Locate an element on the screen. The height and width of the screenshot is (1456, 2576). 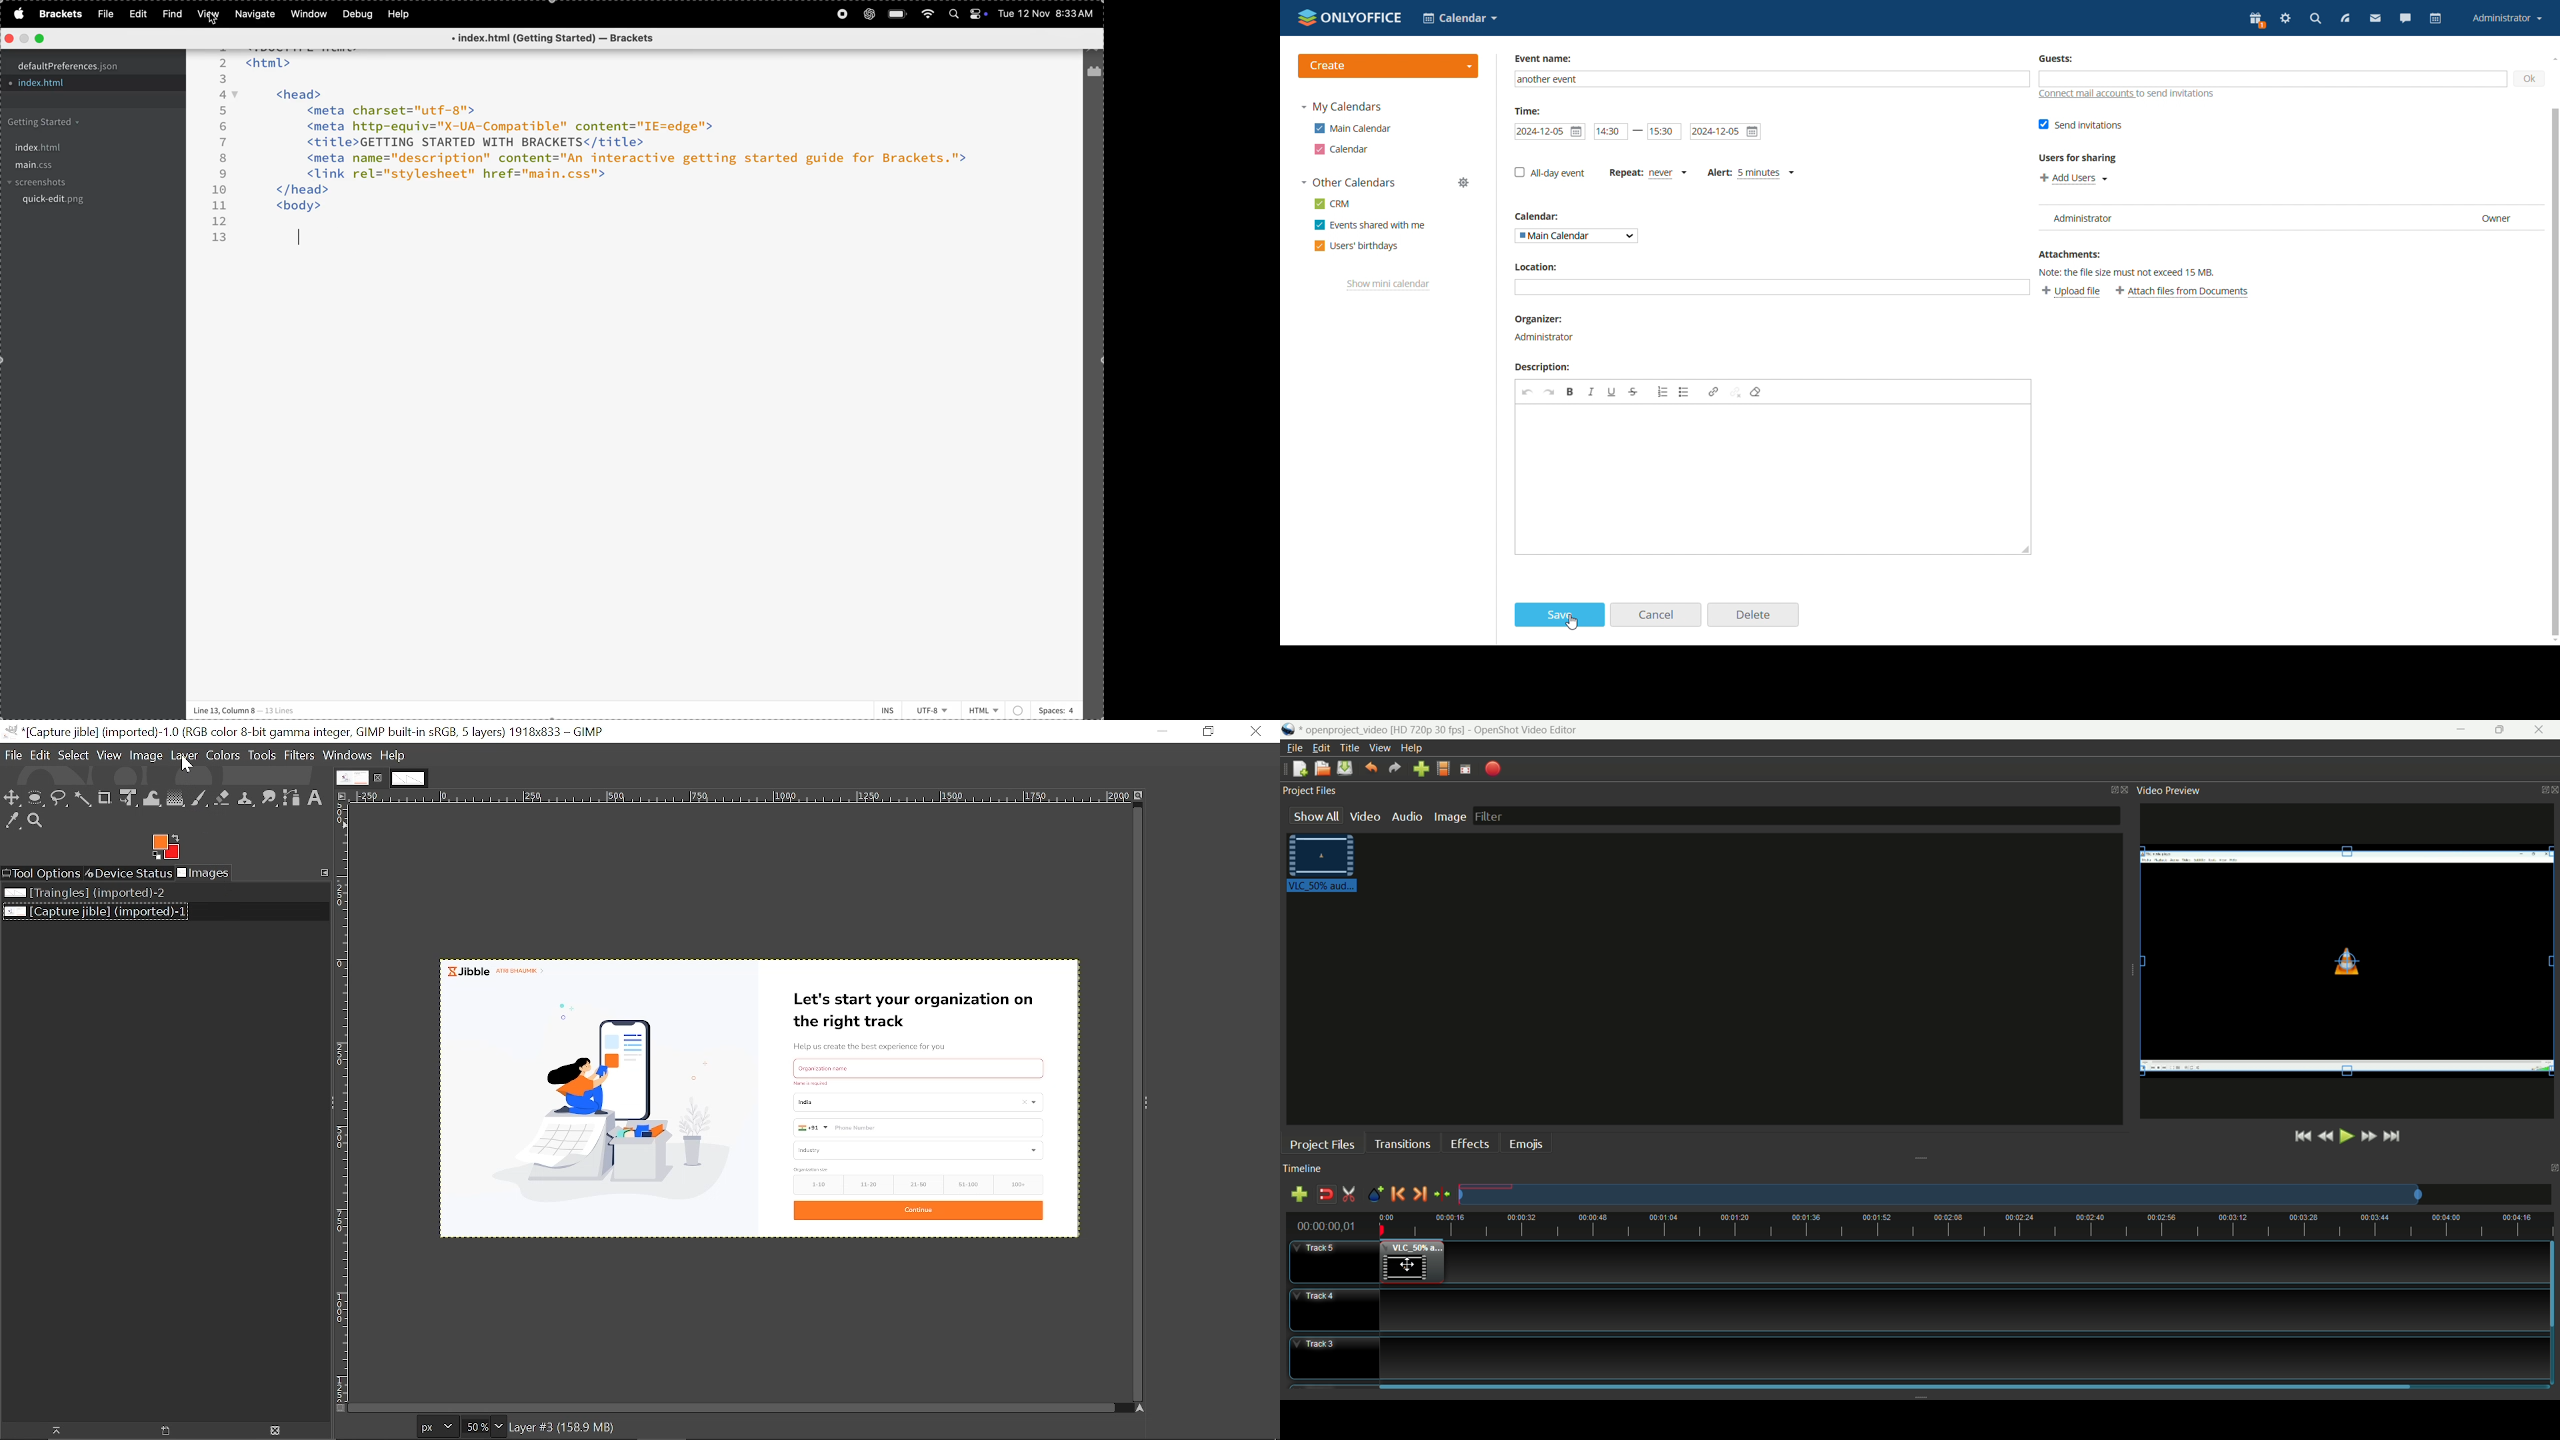
feed is located at coordinates (2344, 19).